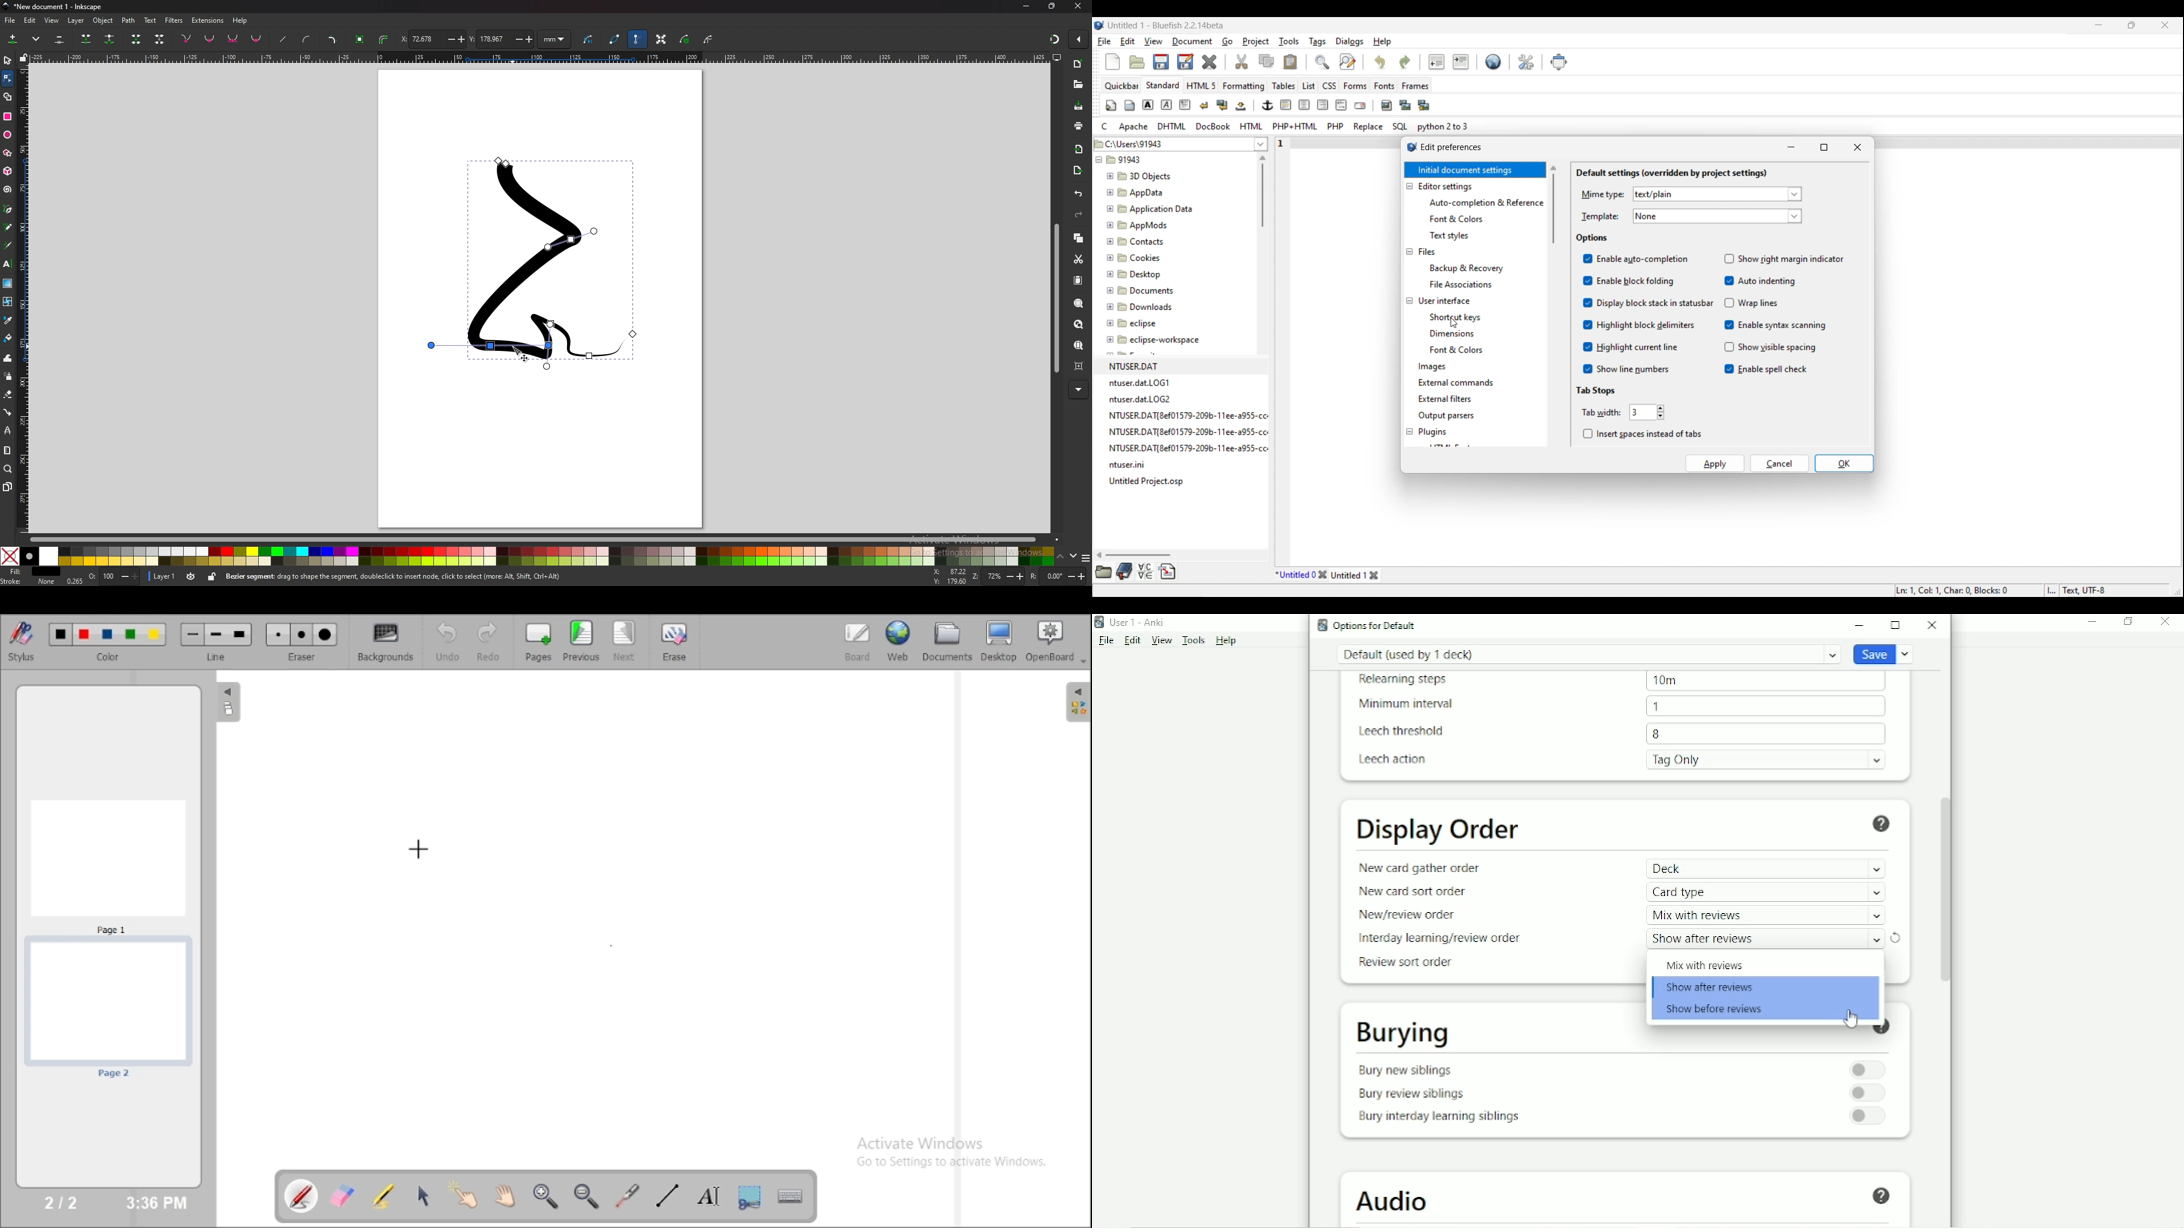 The height and width of the screenshot is (1232, 2184). Describe the element at coordinates (2093, 623) in the screenshot. I see `Minimize` at that location.